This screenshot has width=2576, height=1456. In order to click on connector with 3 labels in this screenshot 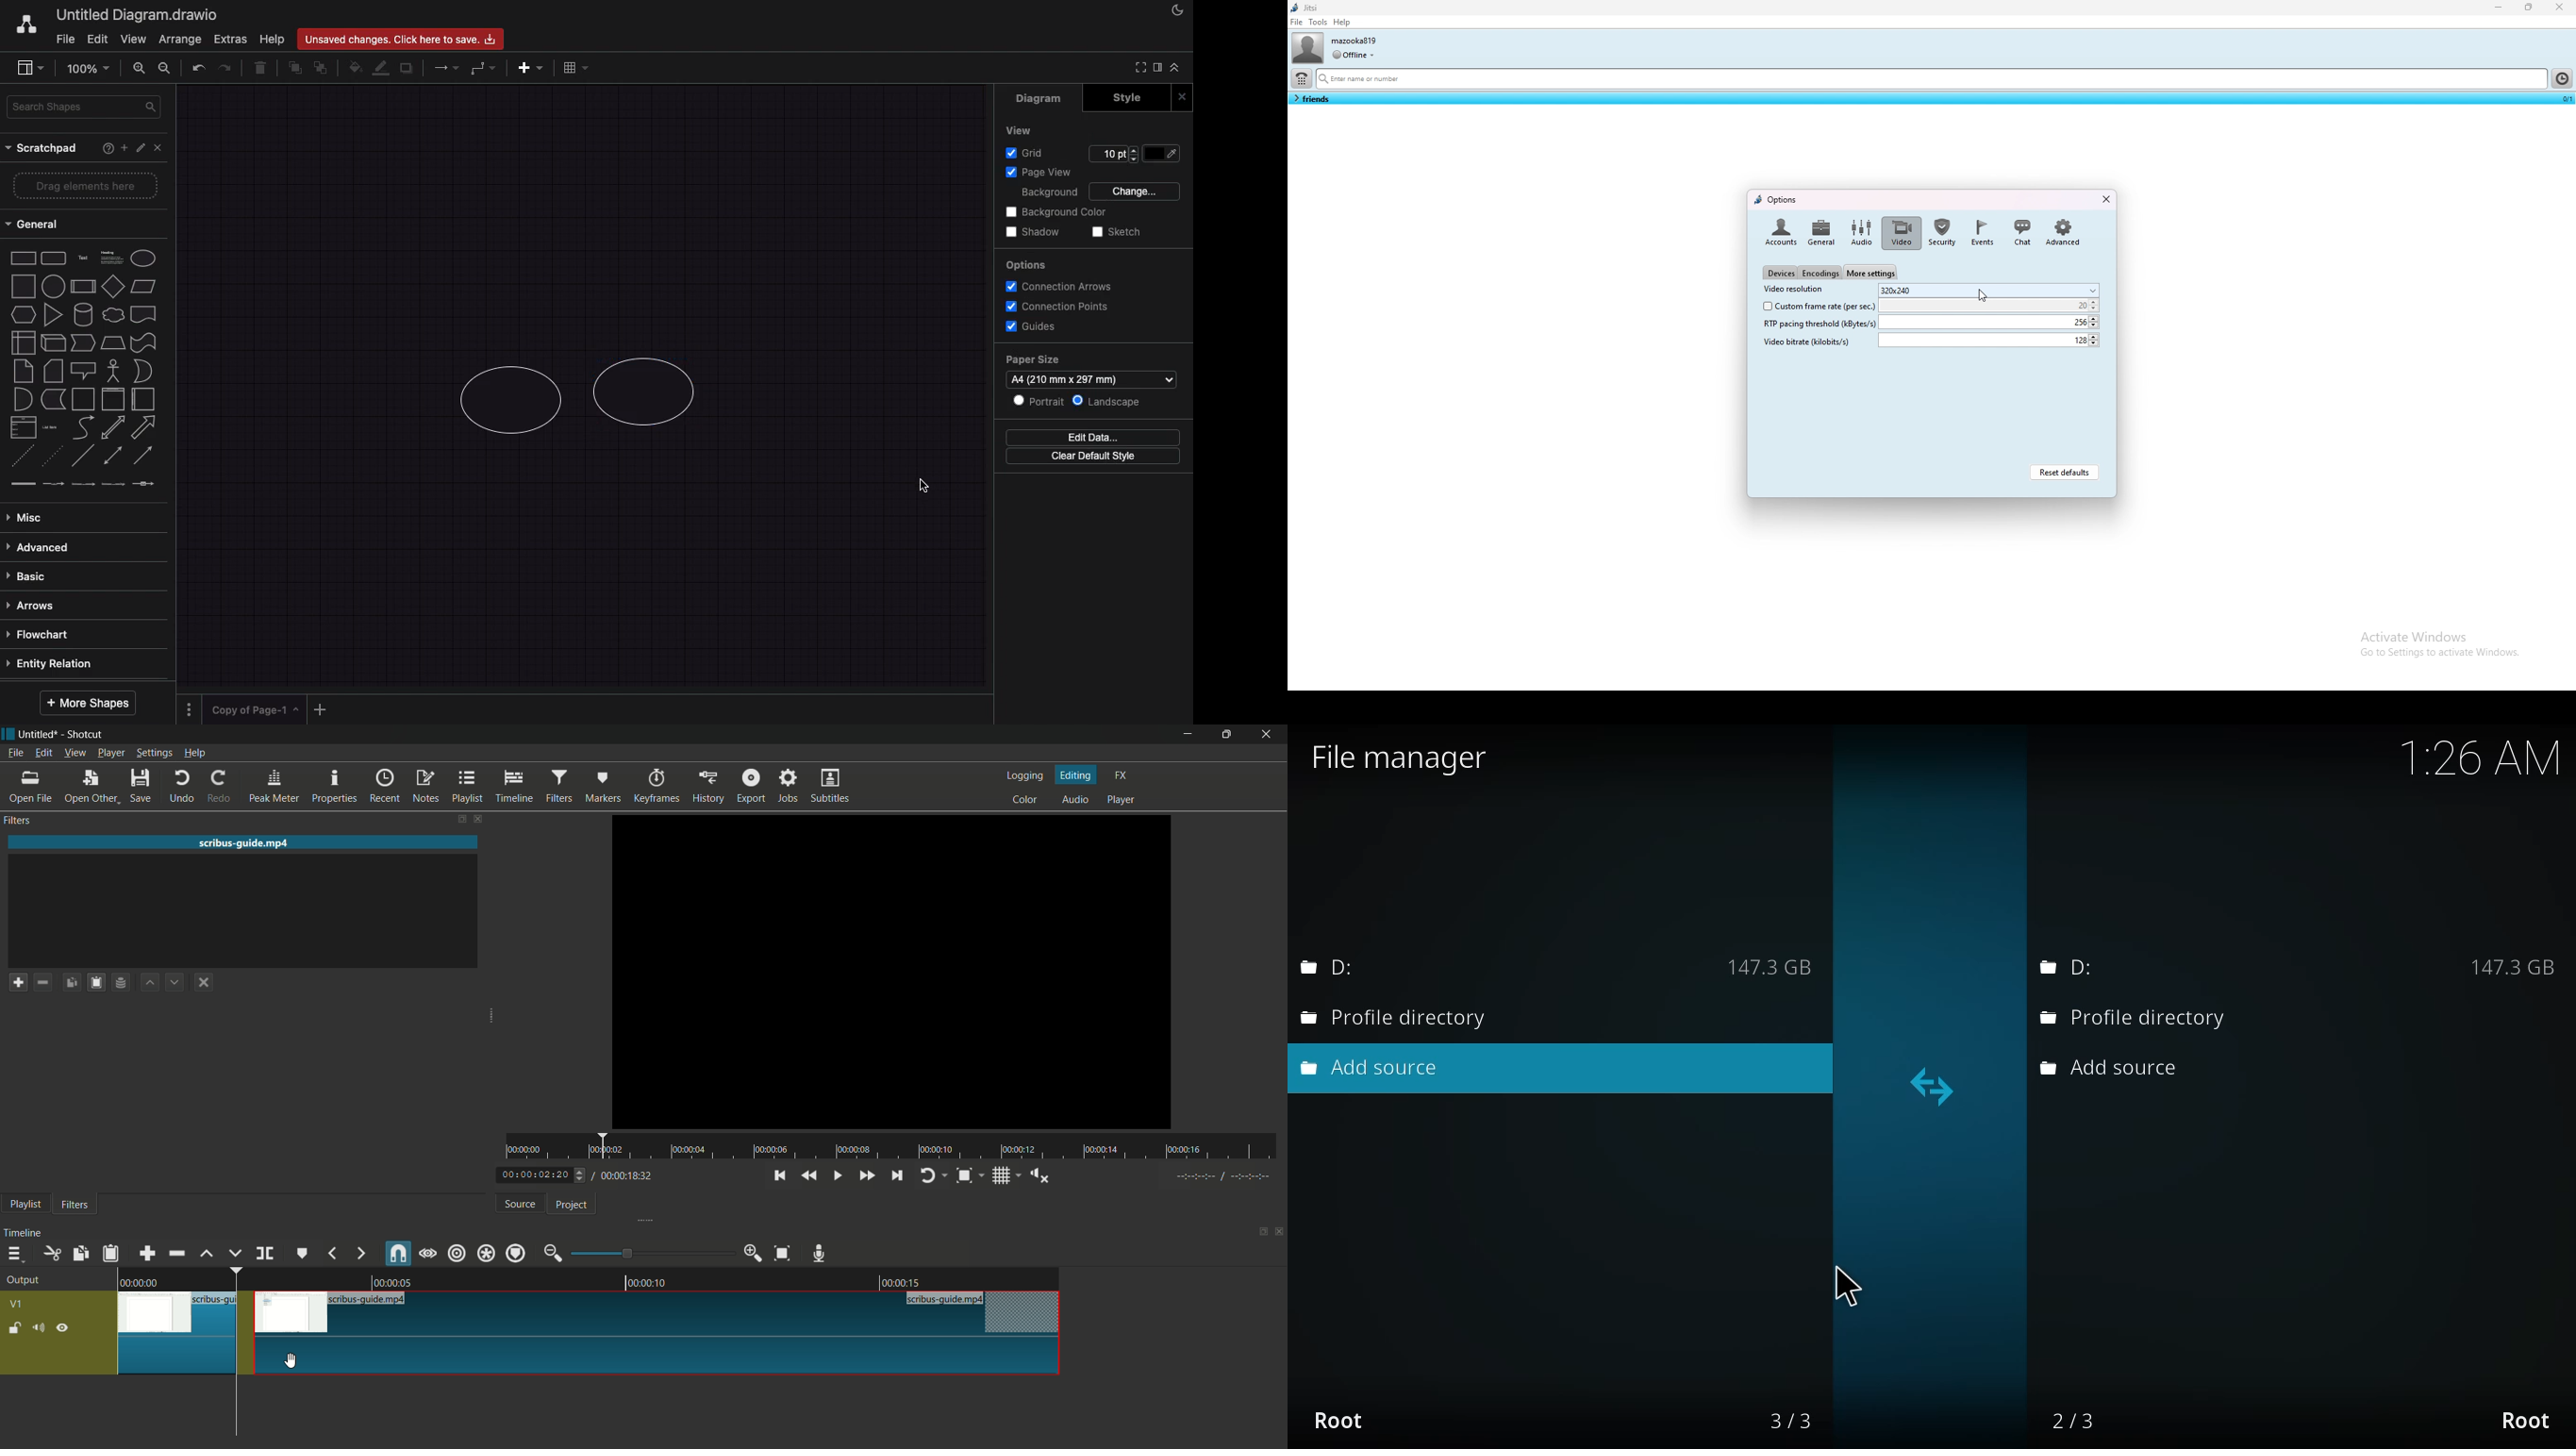, I will do `click(111, 484)`.